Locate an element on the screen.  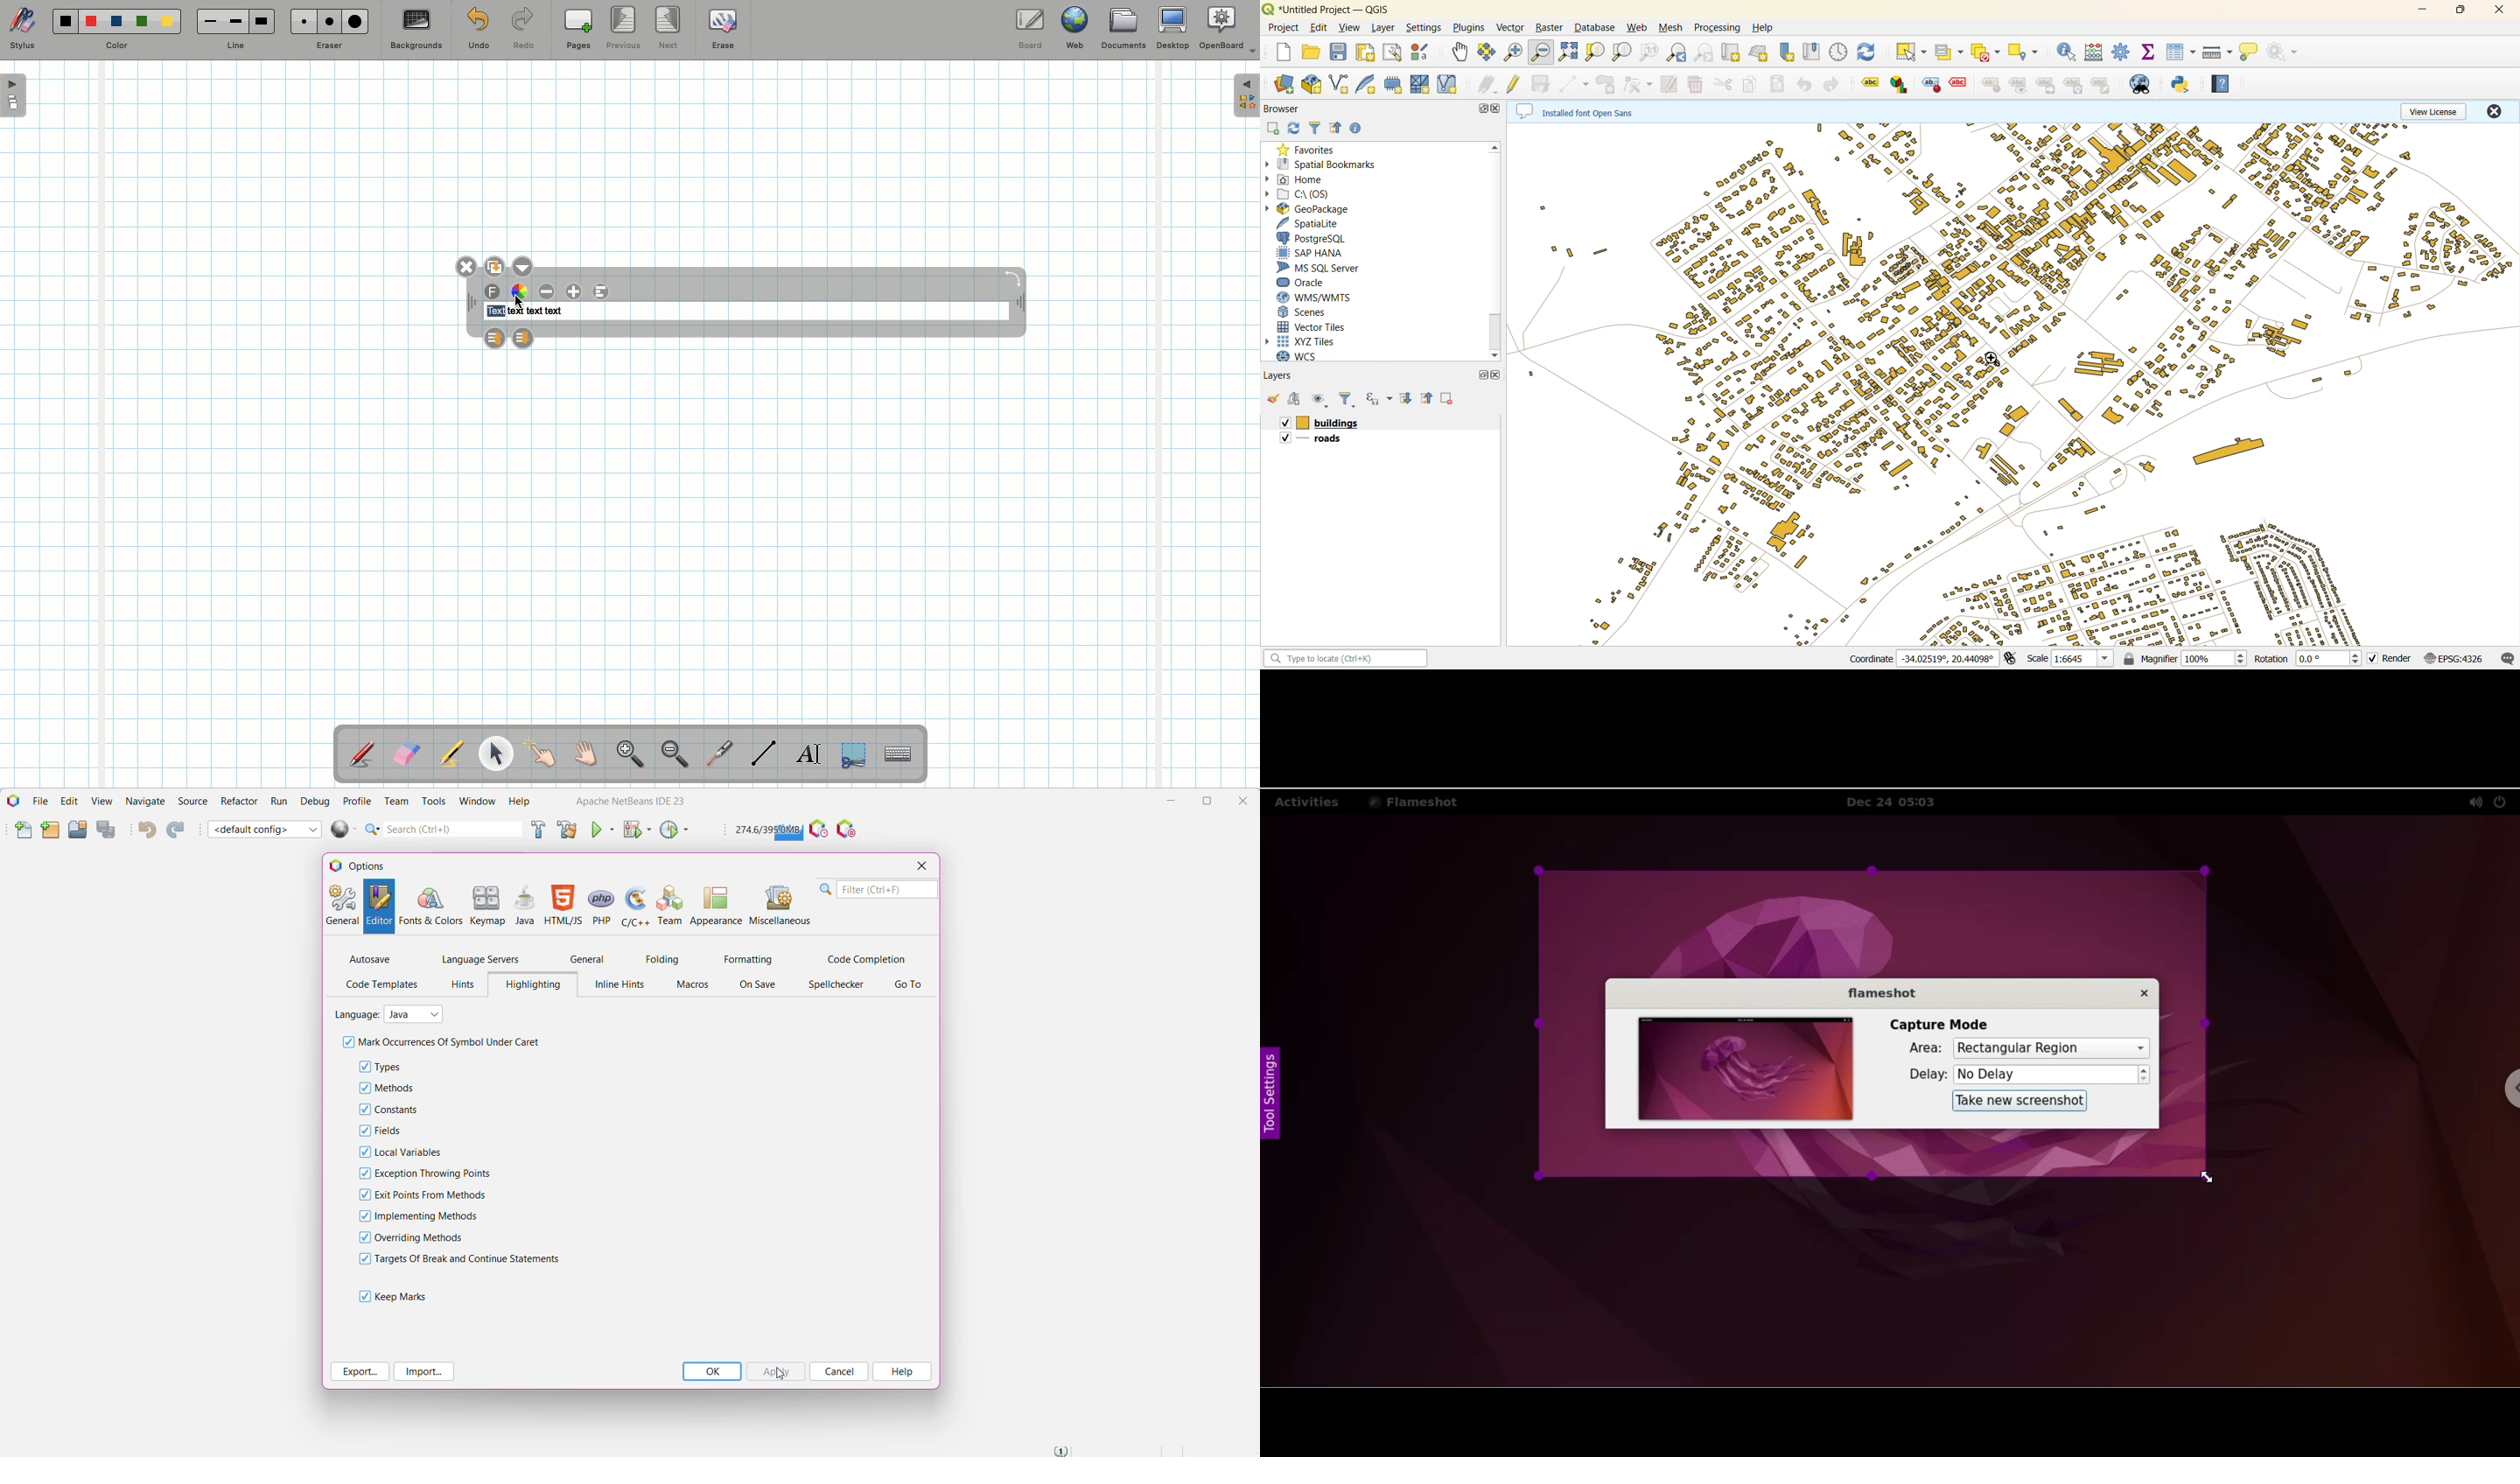
Next is located at coordinates (669, 26).